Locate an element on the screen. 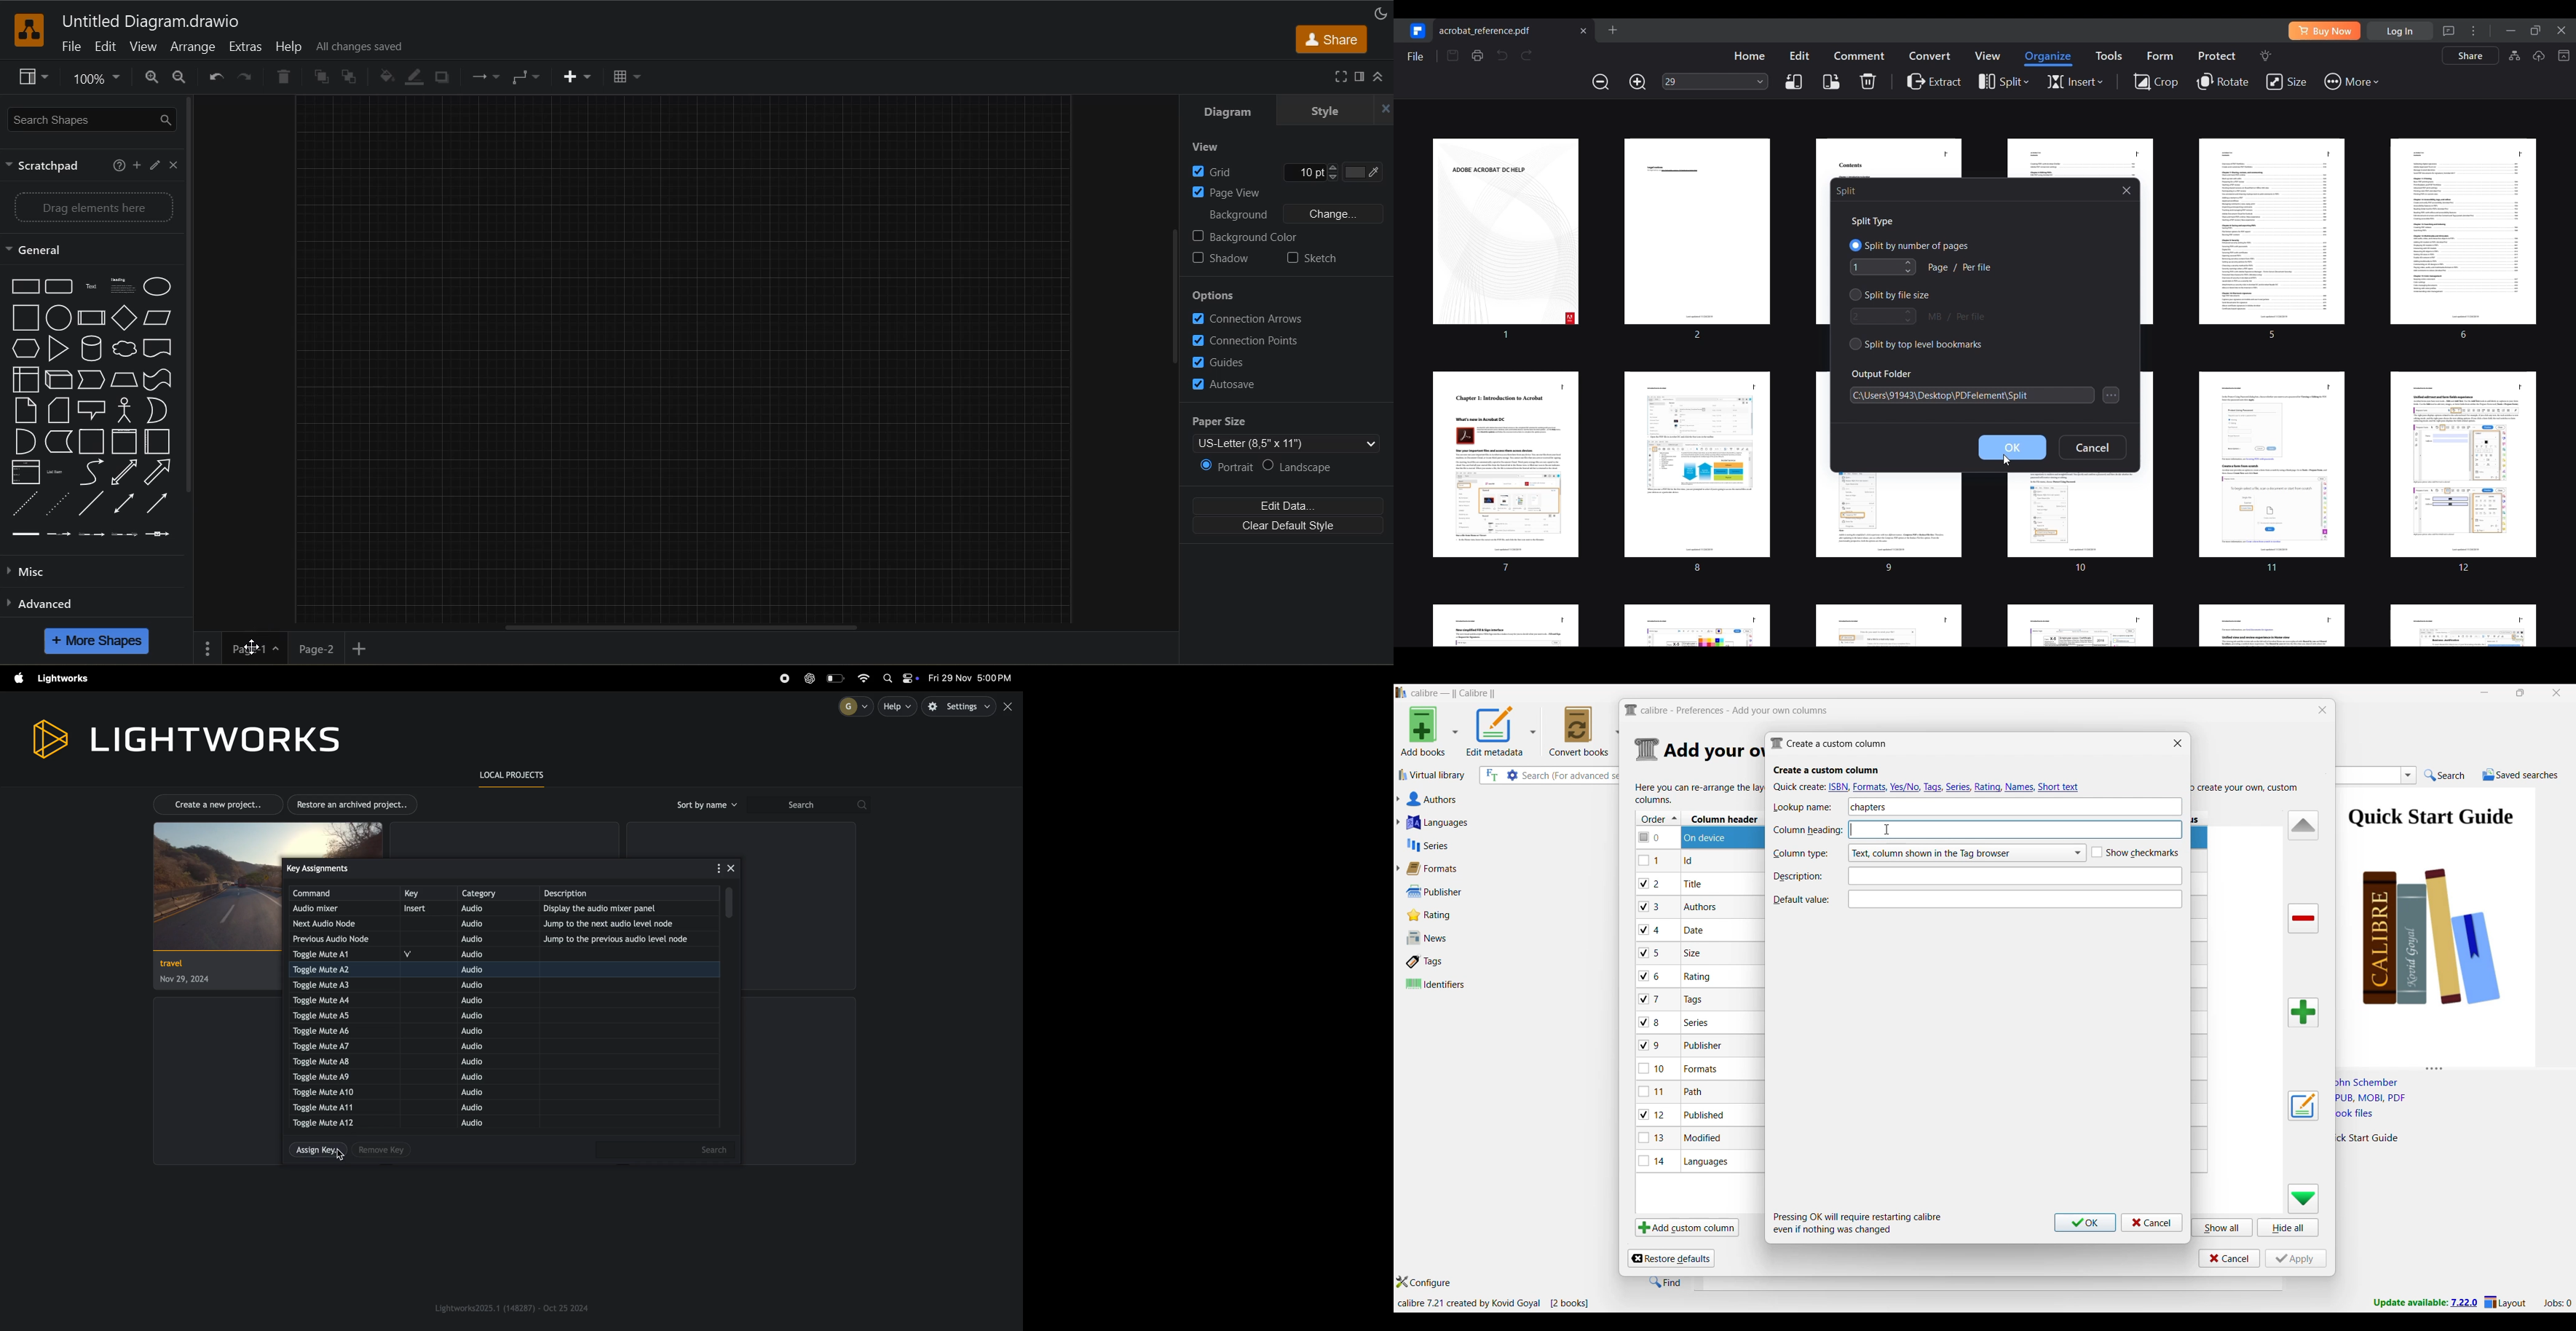 The width and height of the screenshot is (2576, 1344). Book preview is located at coordinates (2452, 922).